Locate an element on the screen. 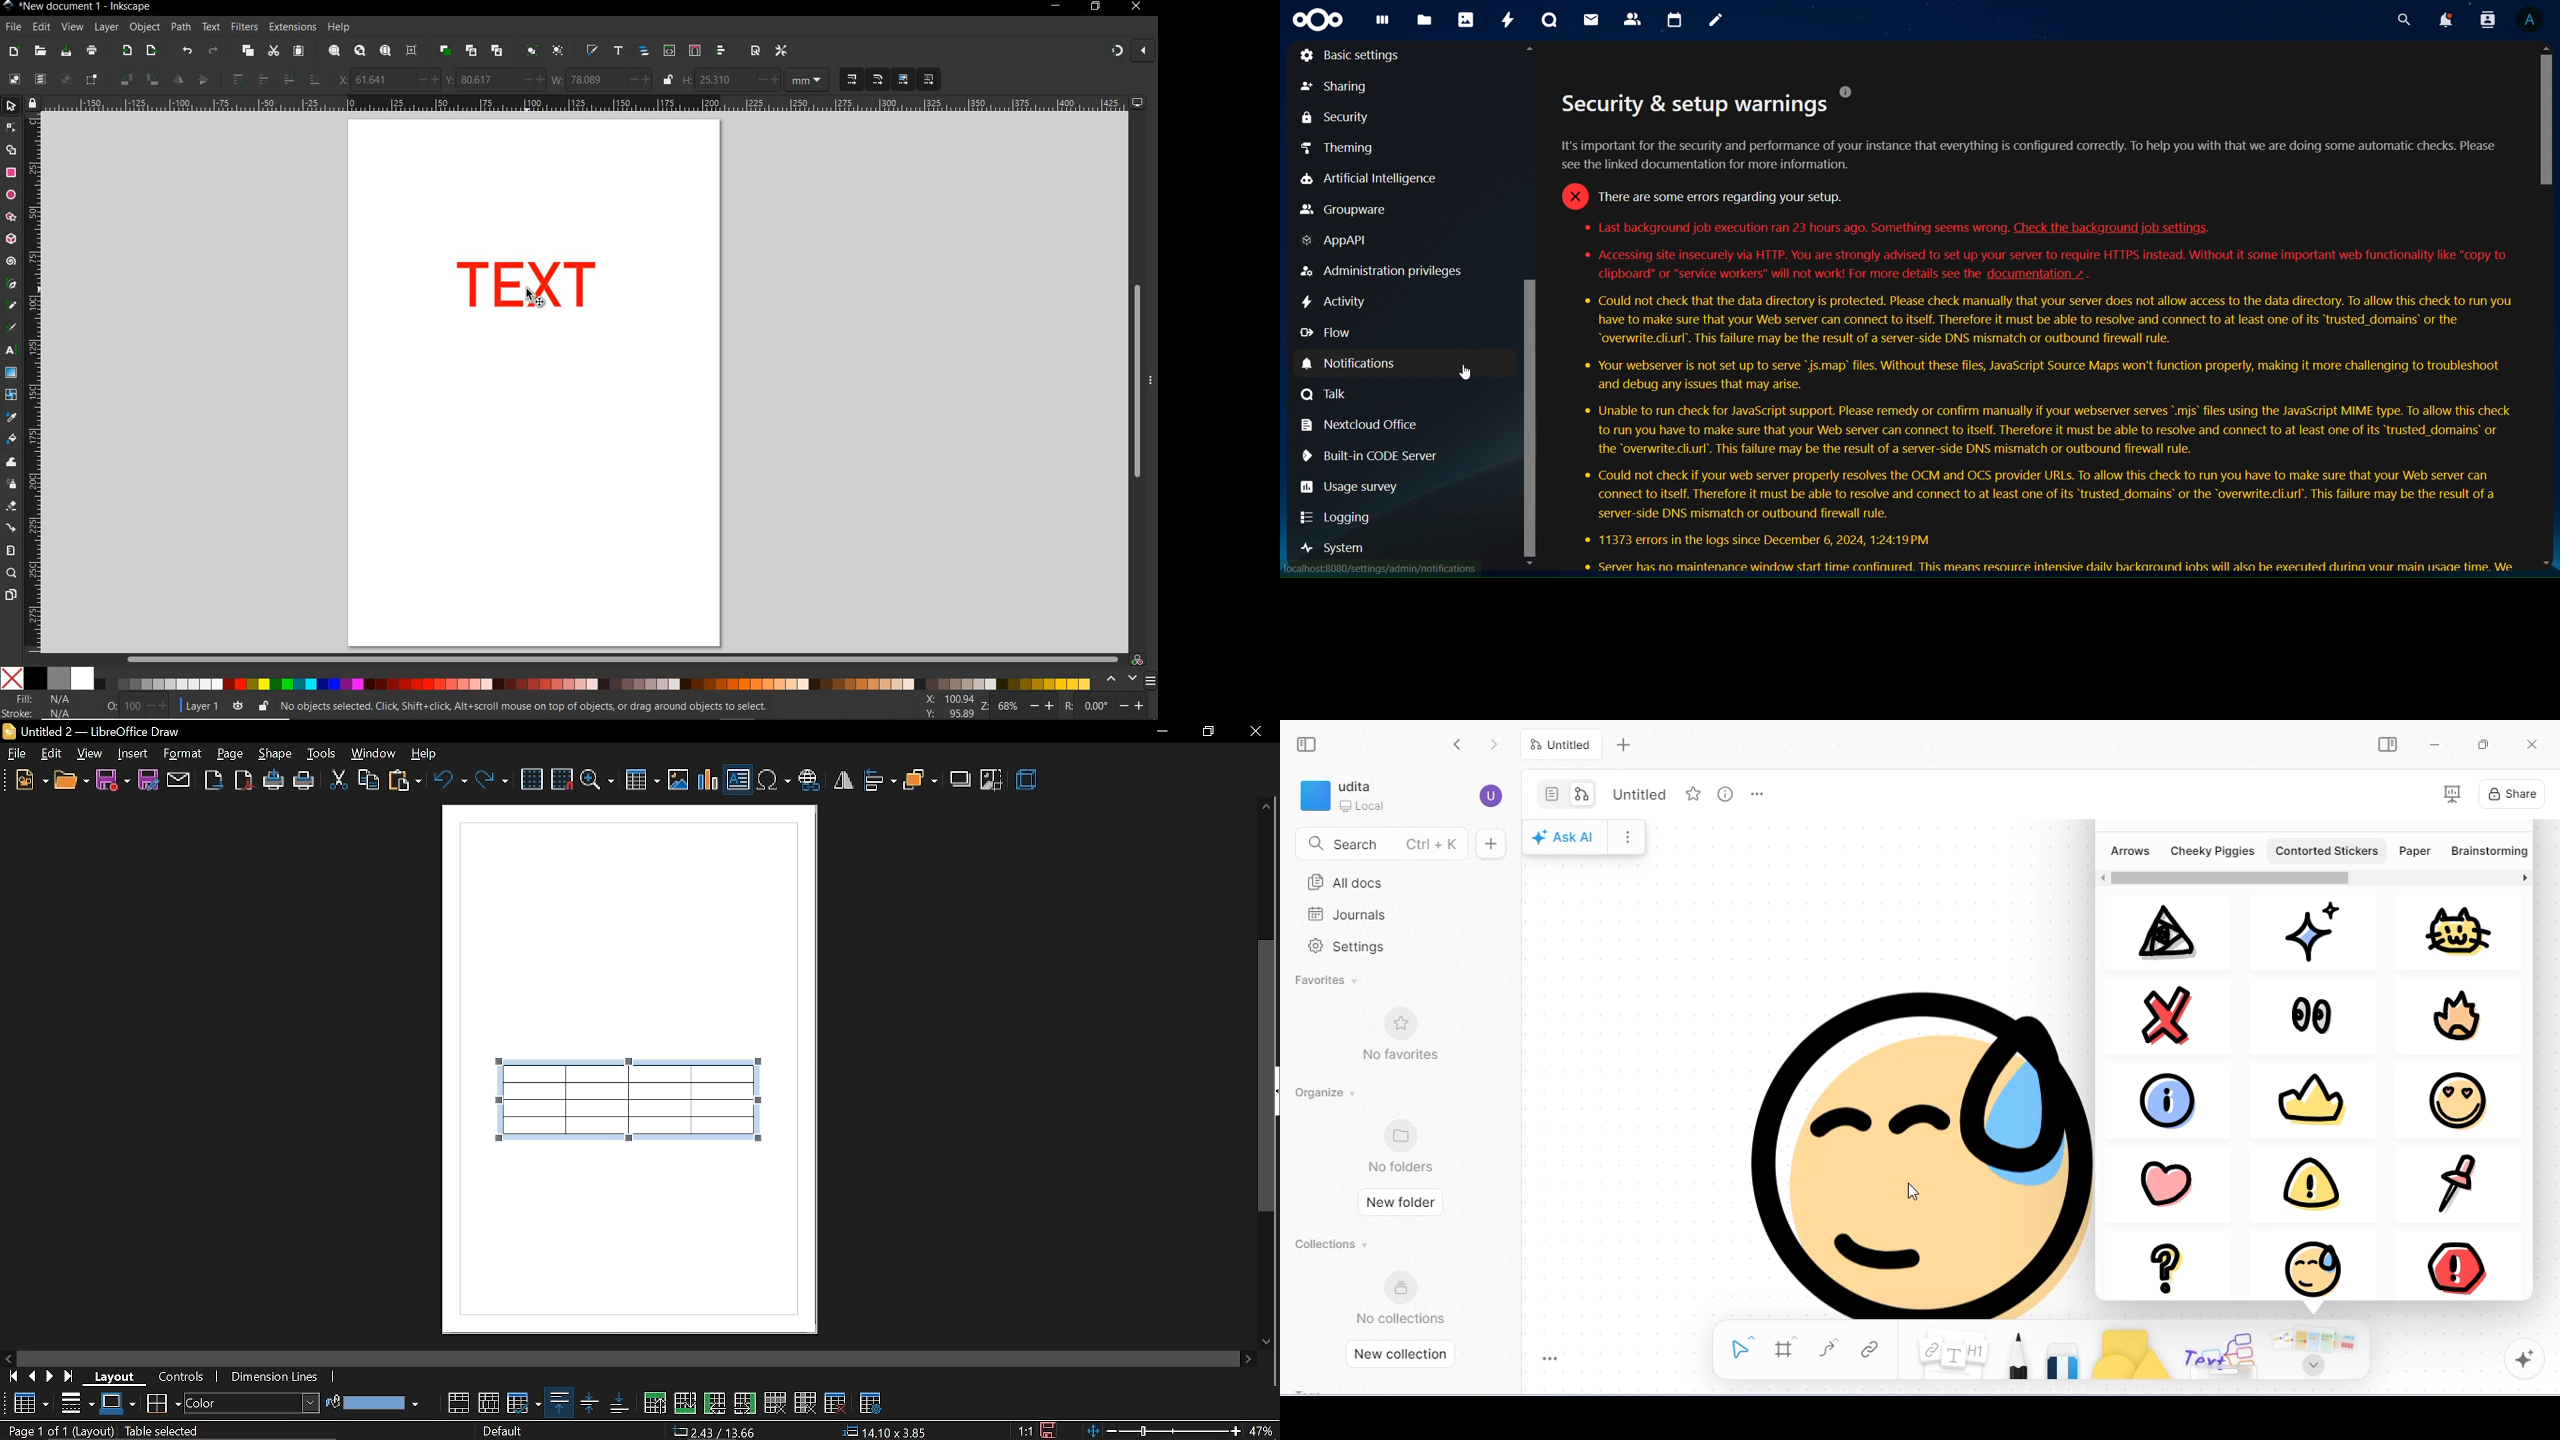  file name is located at coordinates (77, 6).